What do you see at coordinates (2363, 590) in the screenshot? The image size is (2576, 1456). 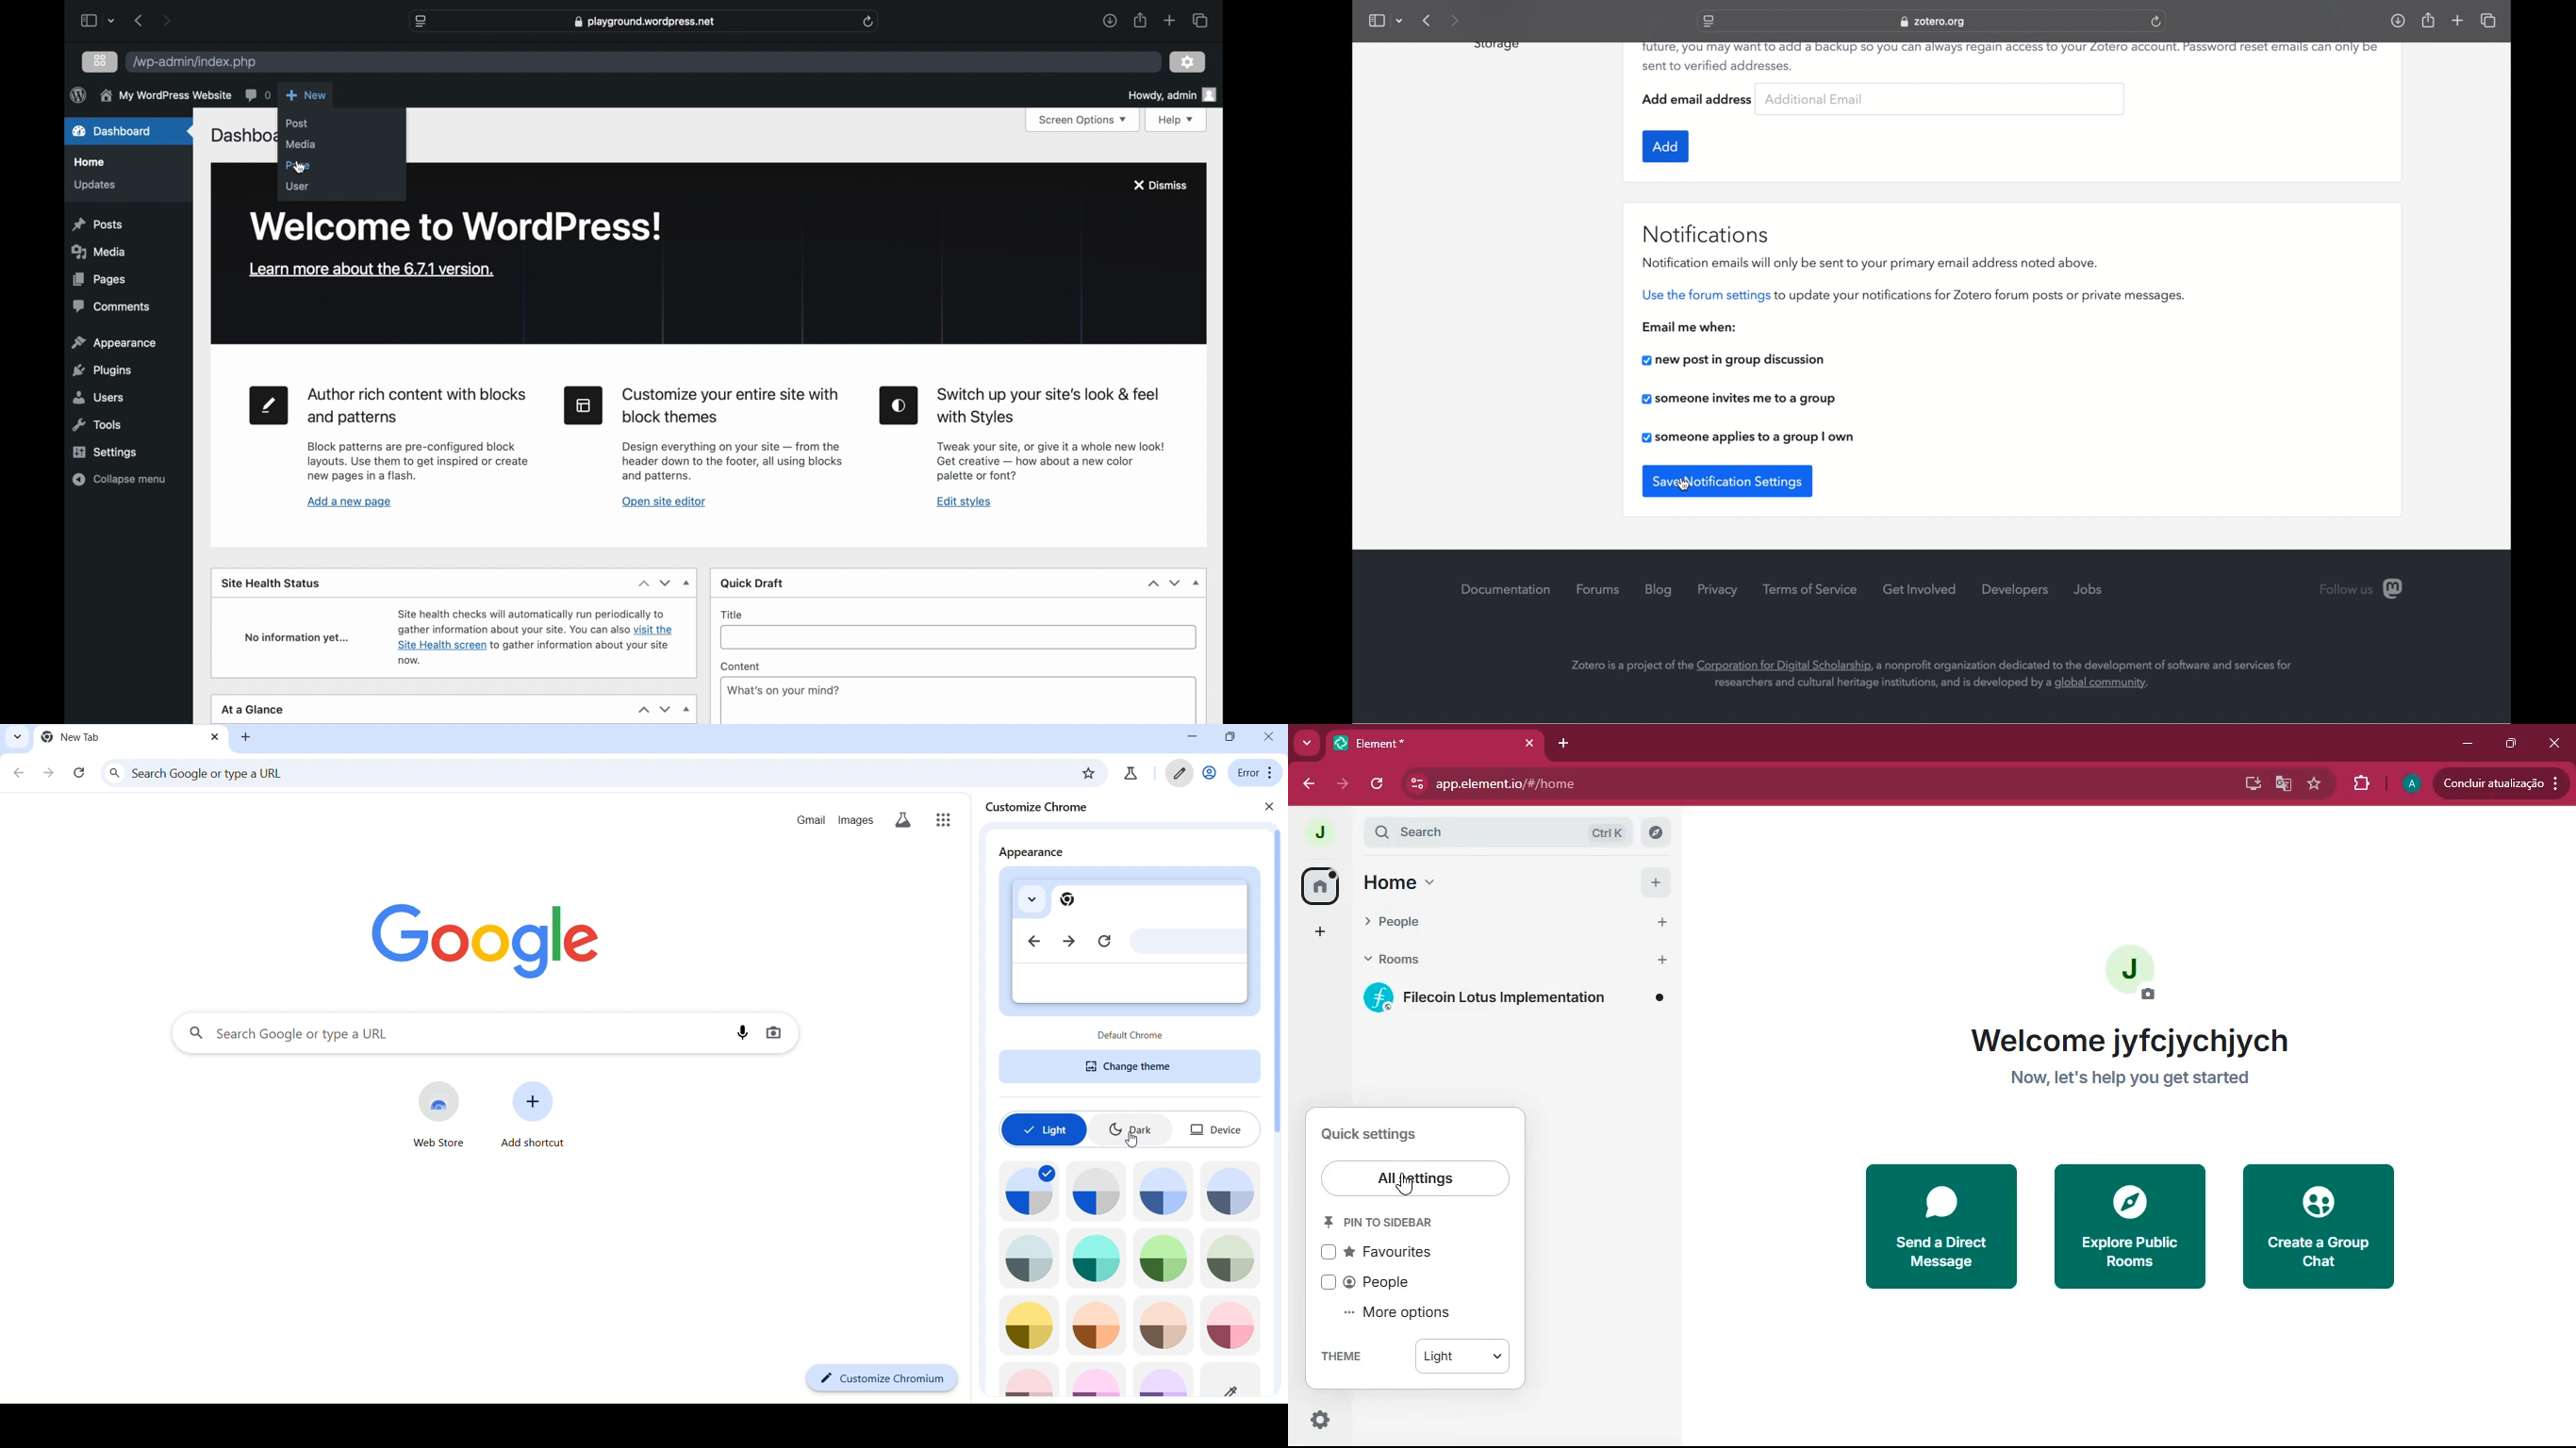 I see `follow us` at bounding box center [2363, 590].